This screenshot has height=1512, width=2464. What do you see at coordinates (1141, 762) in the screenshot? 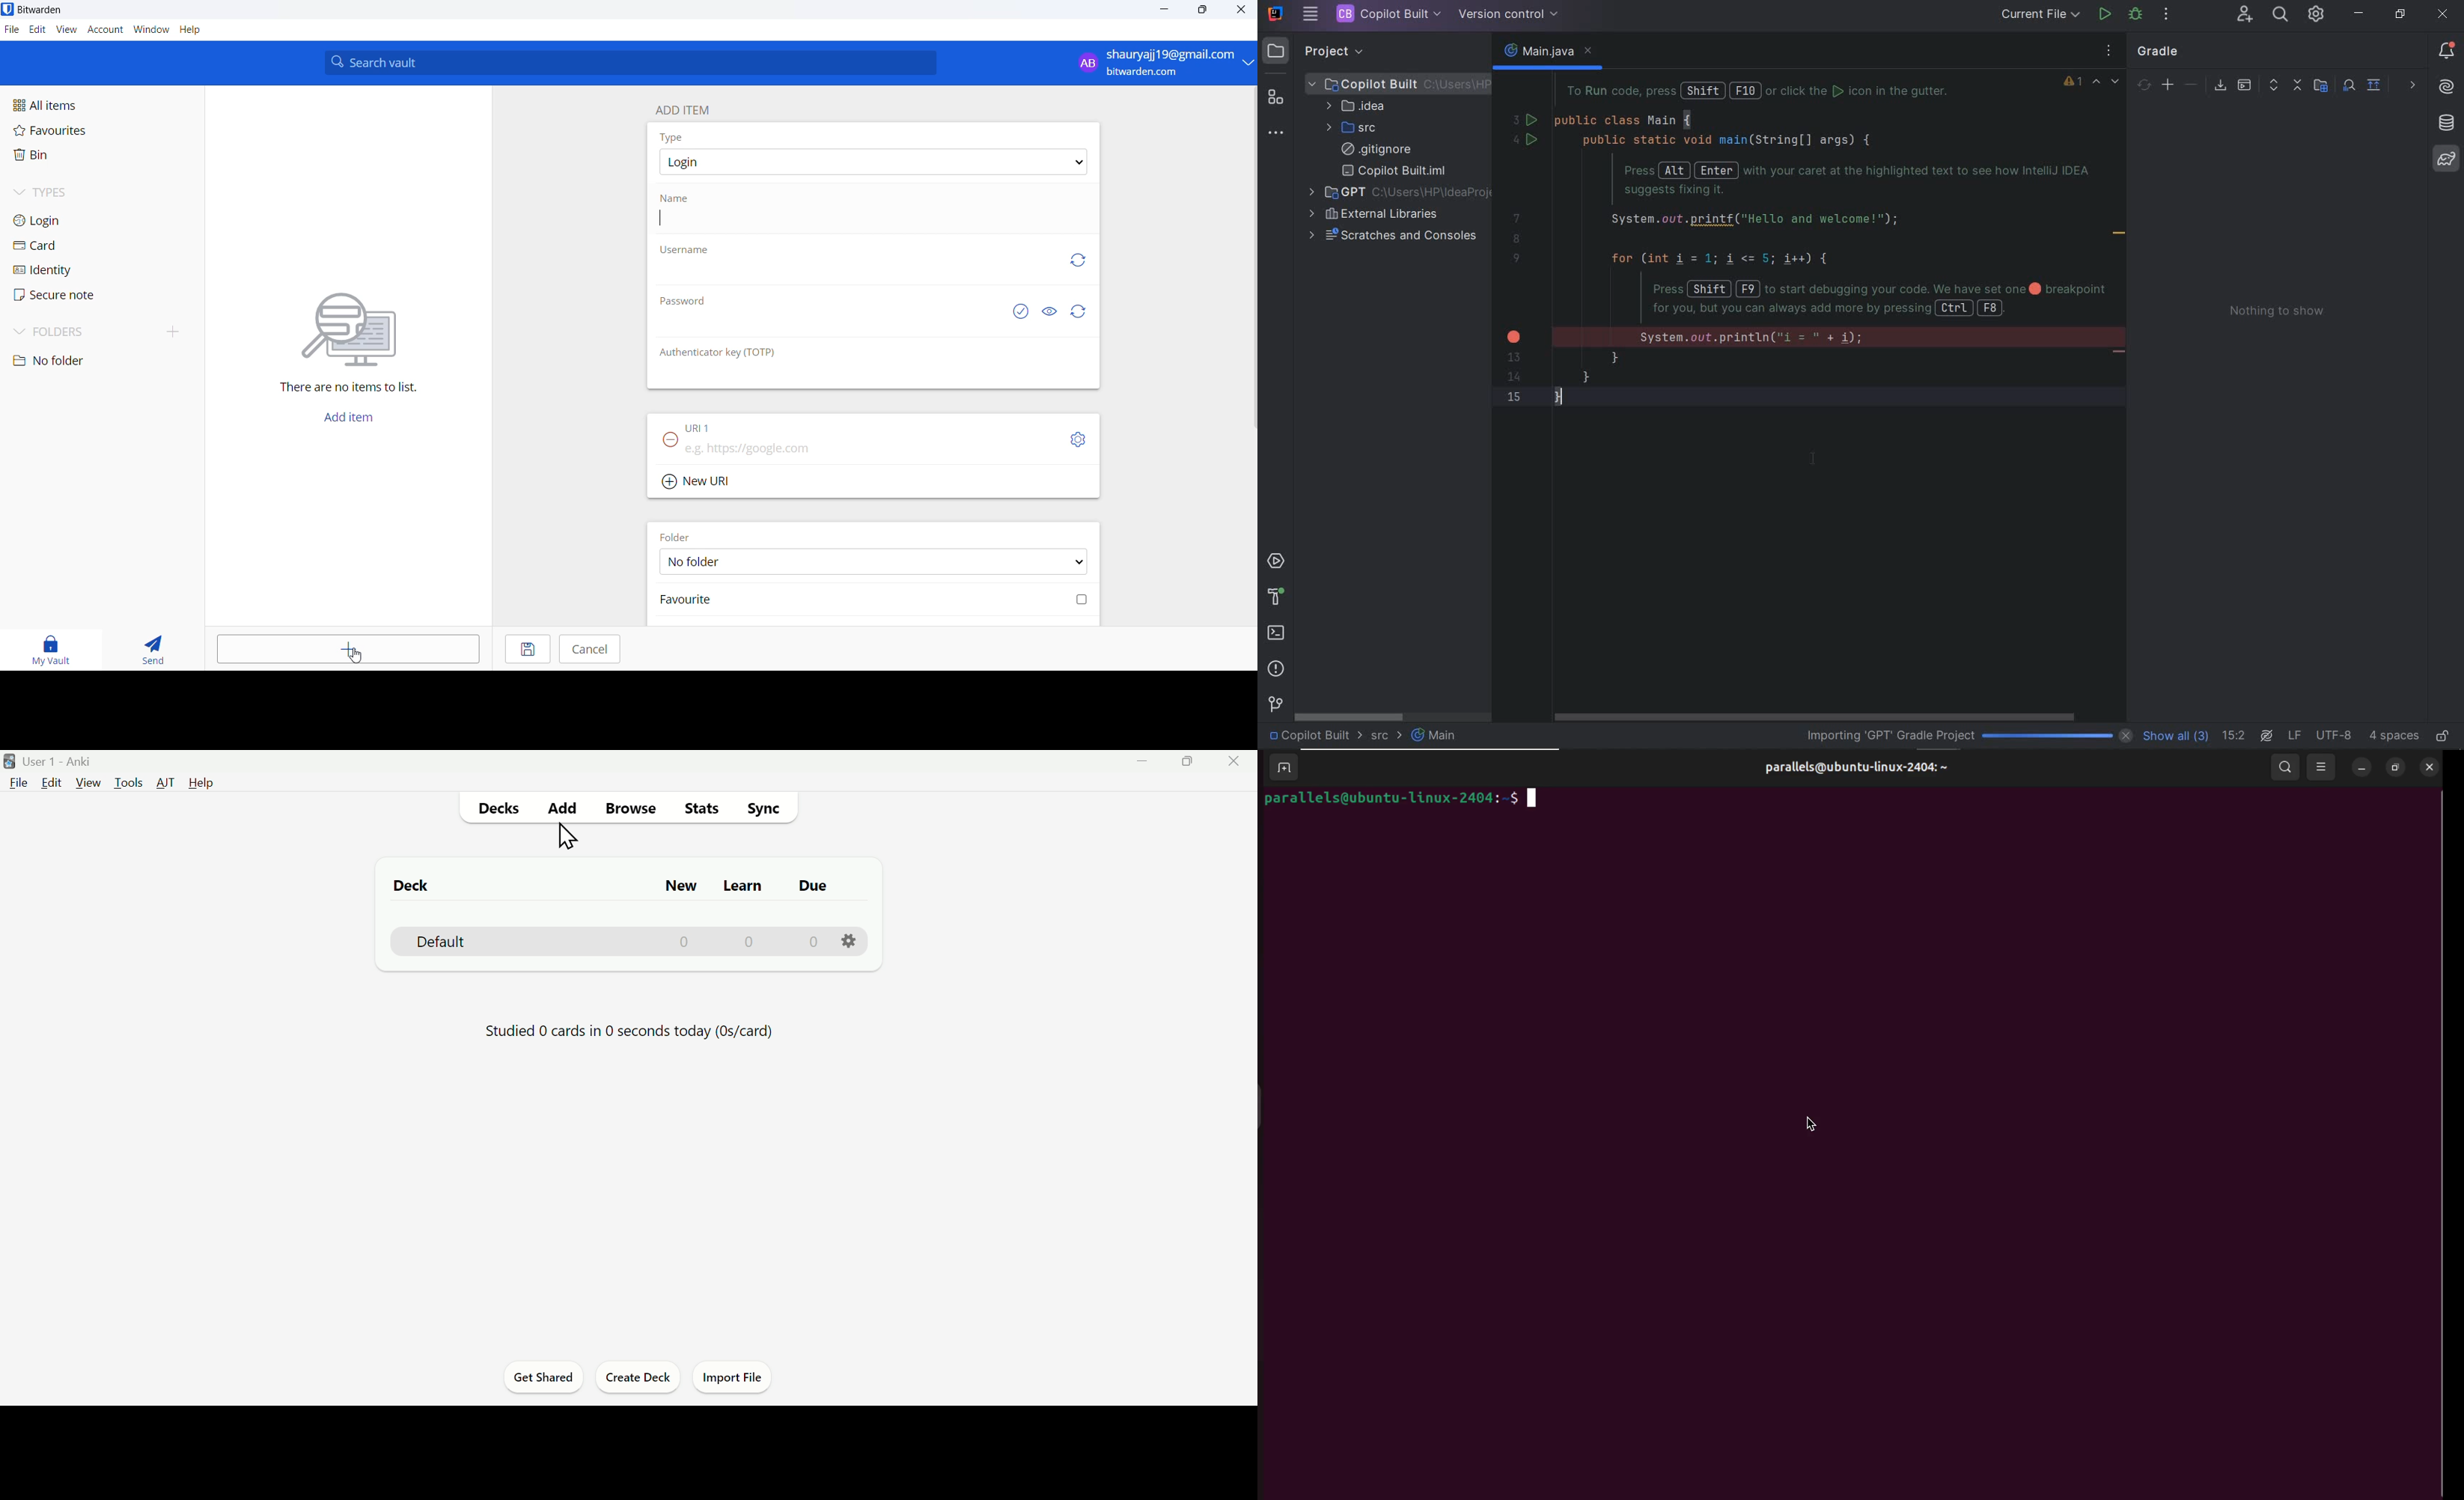
I see `minimize` at bounding box center [1141, 762].